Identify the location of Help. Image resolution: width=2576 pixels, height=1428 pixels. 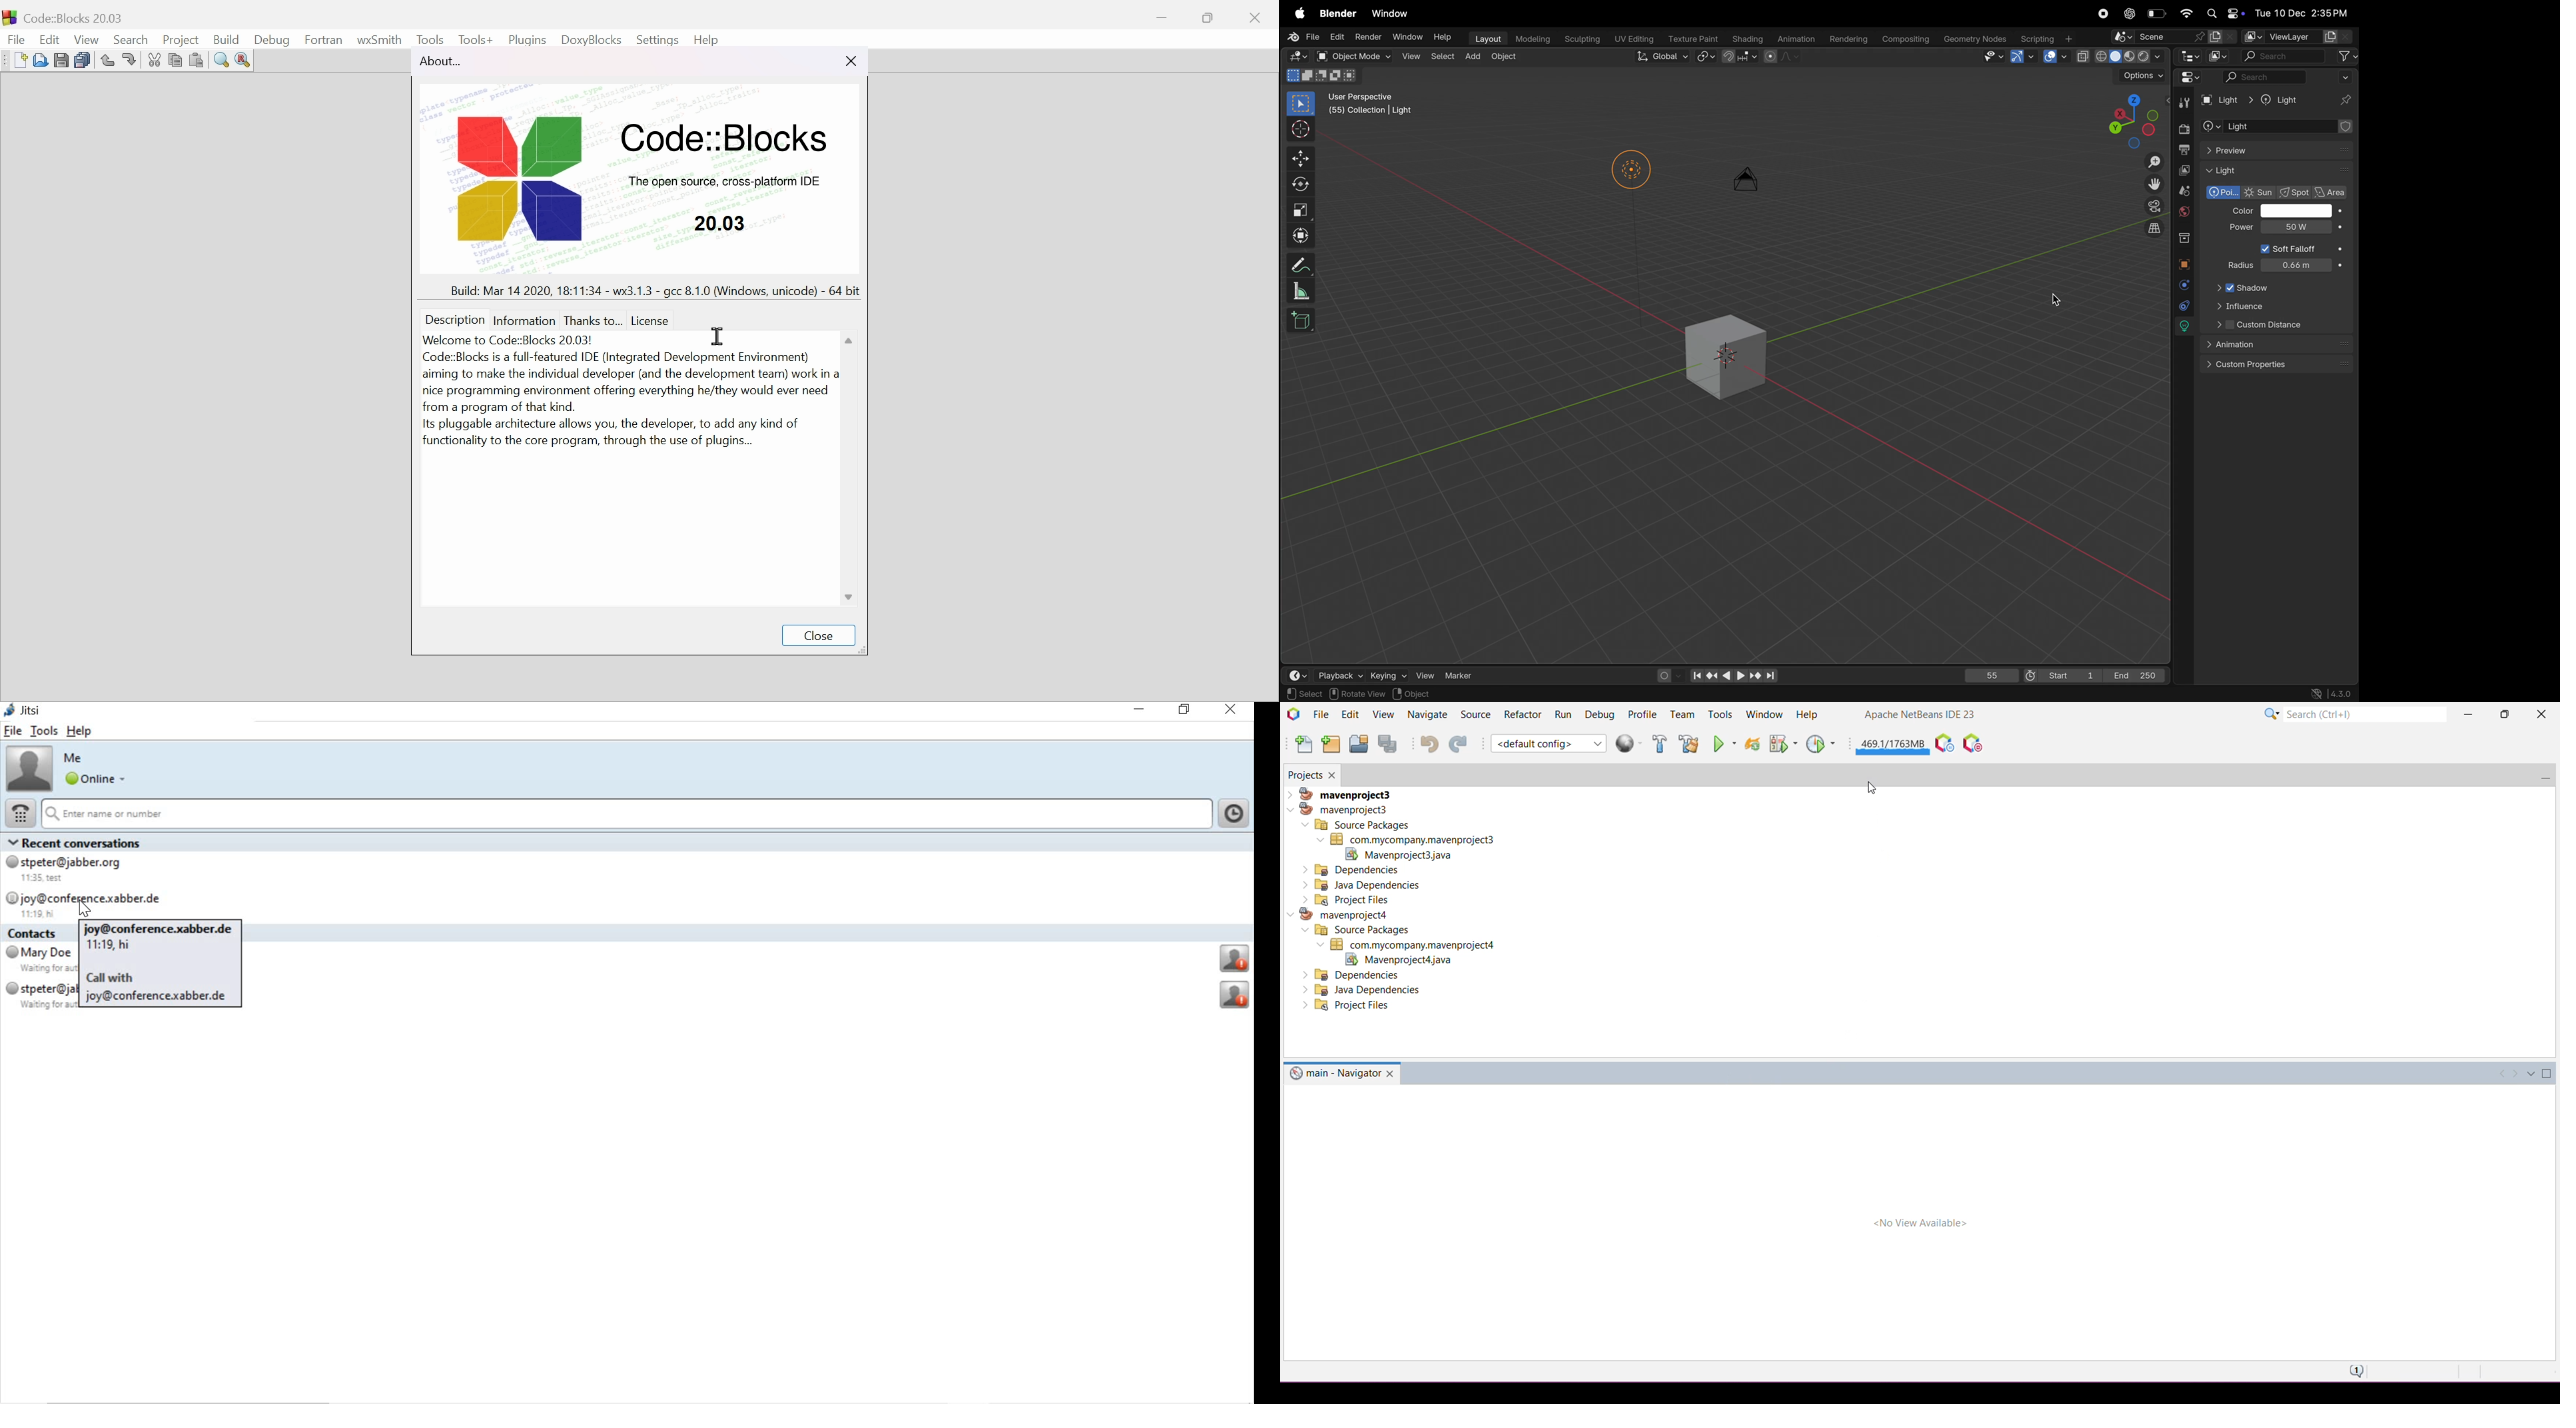
(709, 37).